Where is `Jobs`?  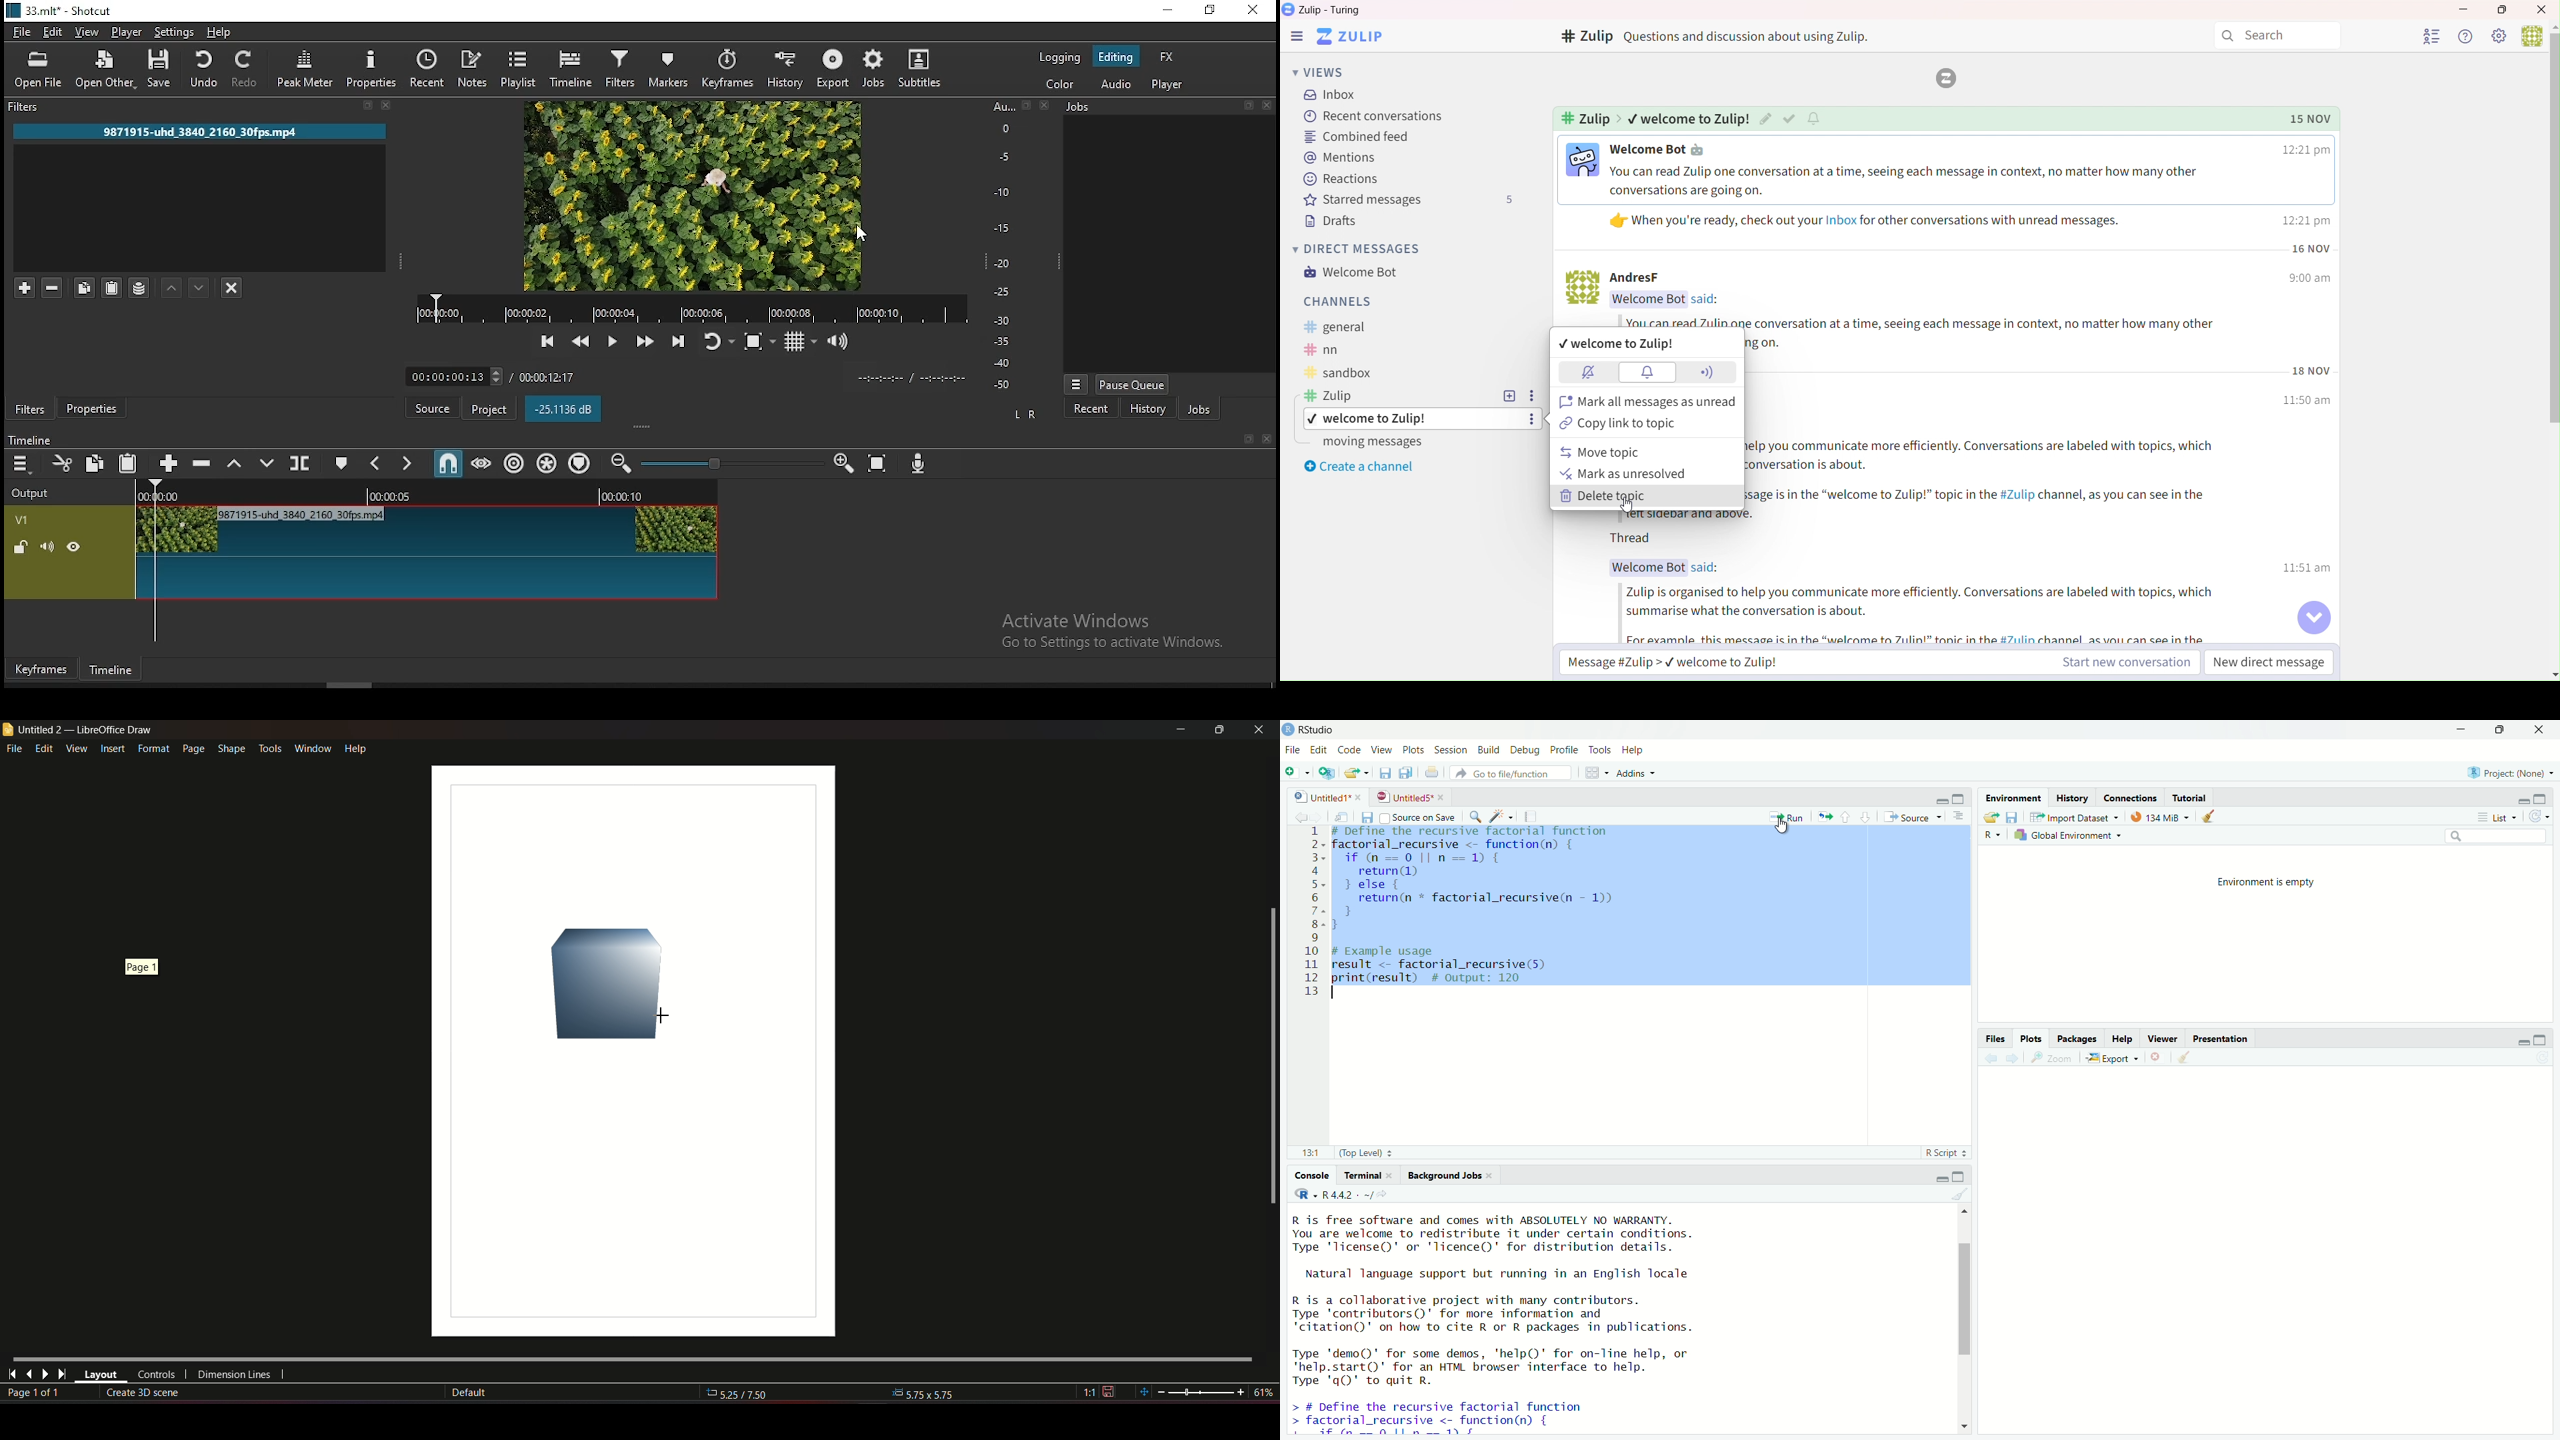 Jobs is located at coordinates (1088, 108).